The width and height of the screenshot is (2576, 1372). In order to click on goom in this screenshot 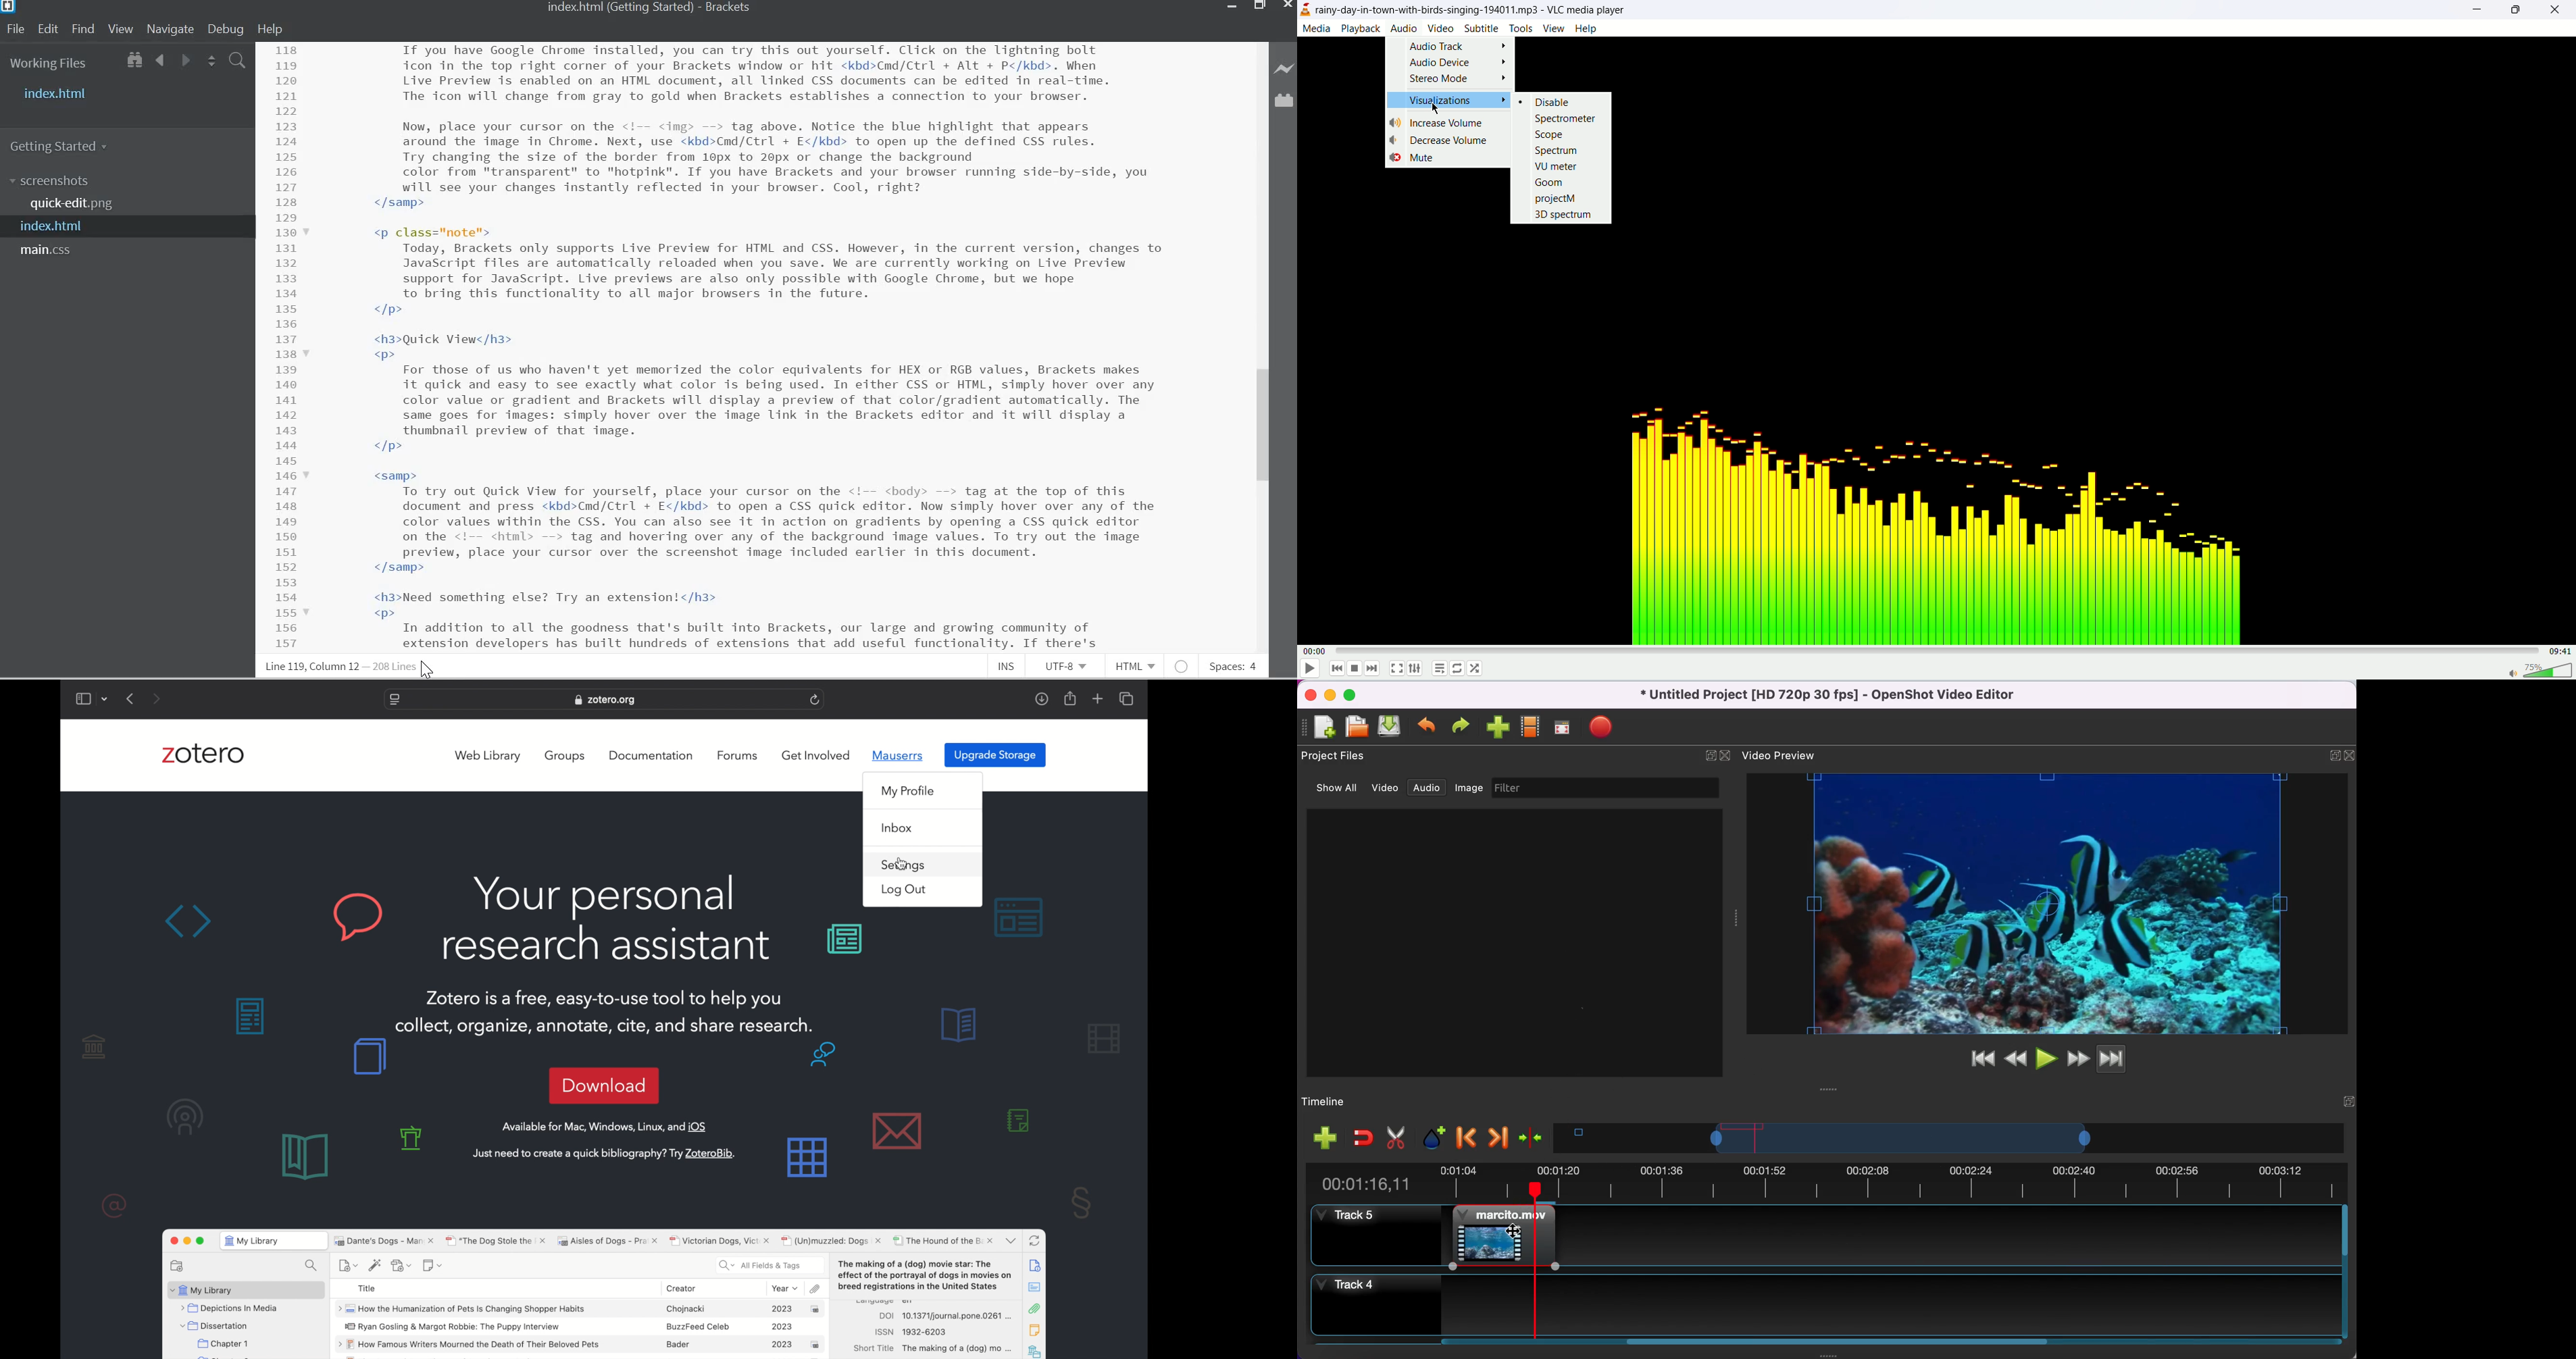, I will do `click(1550, 181)`.